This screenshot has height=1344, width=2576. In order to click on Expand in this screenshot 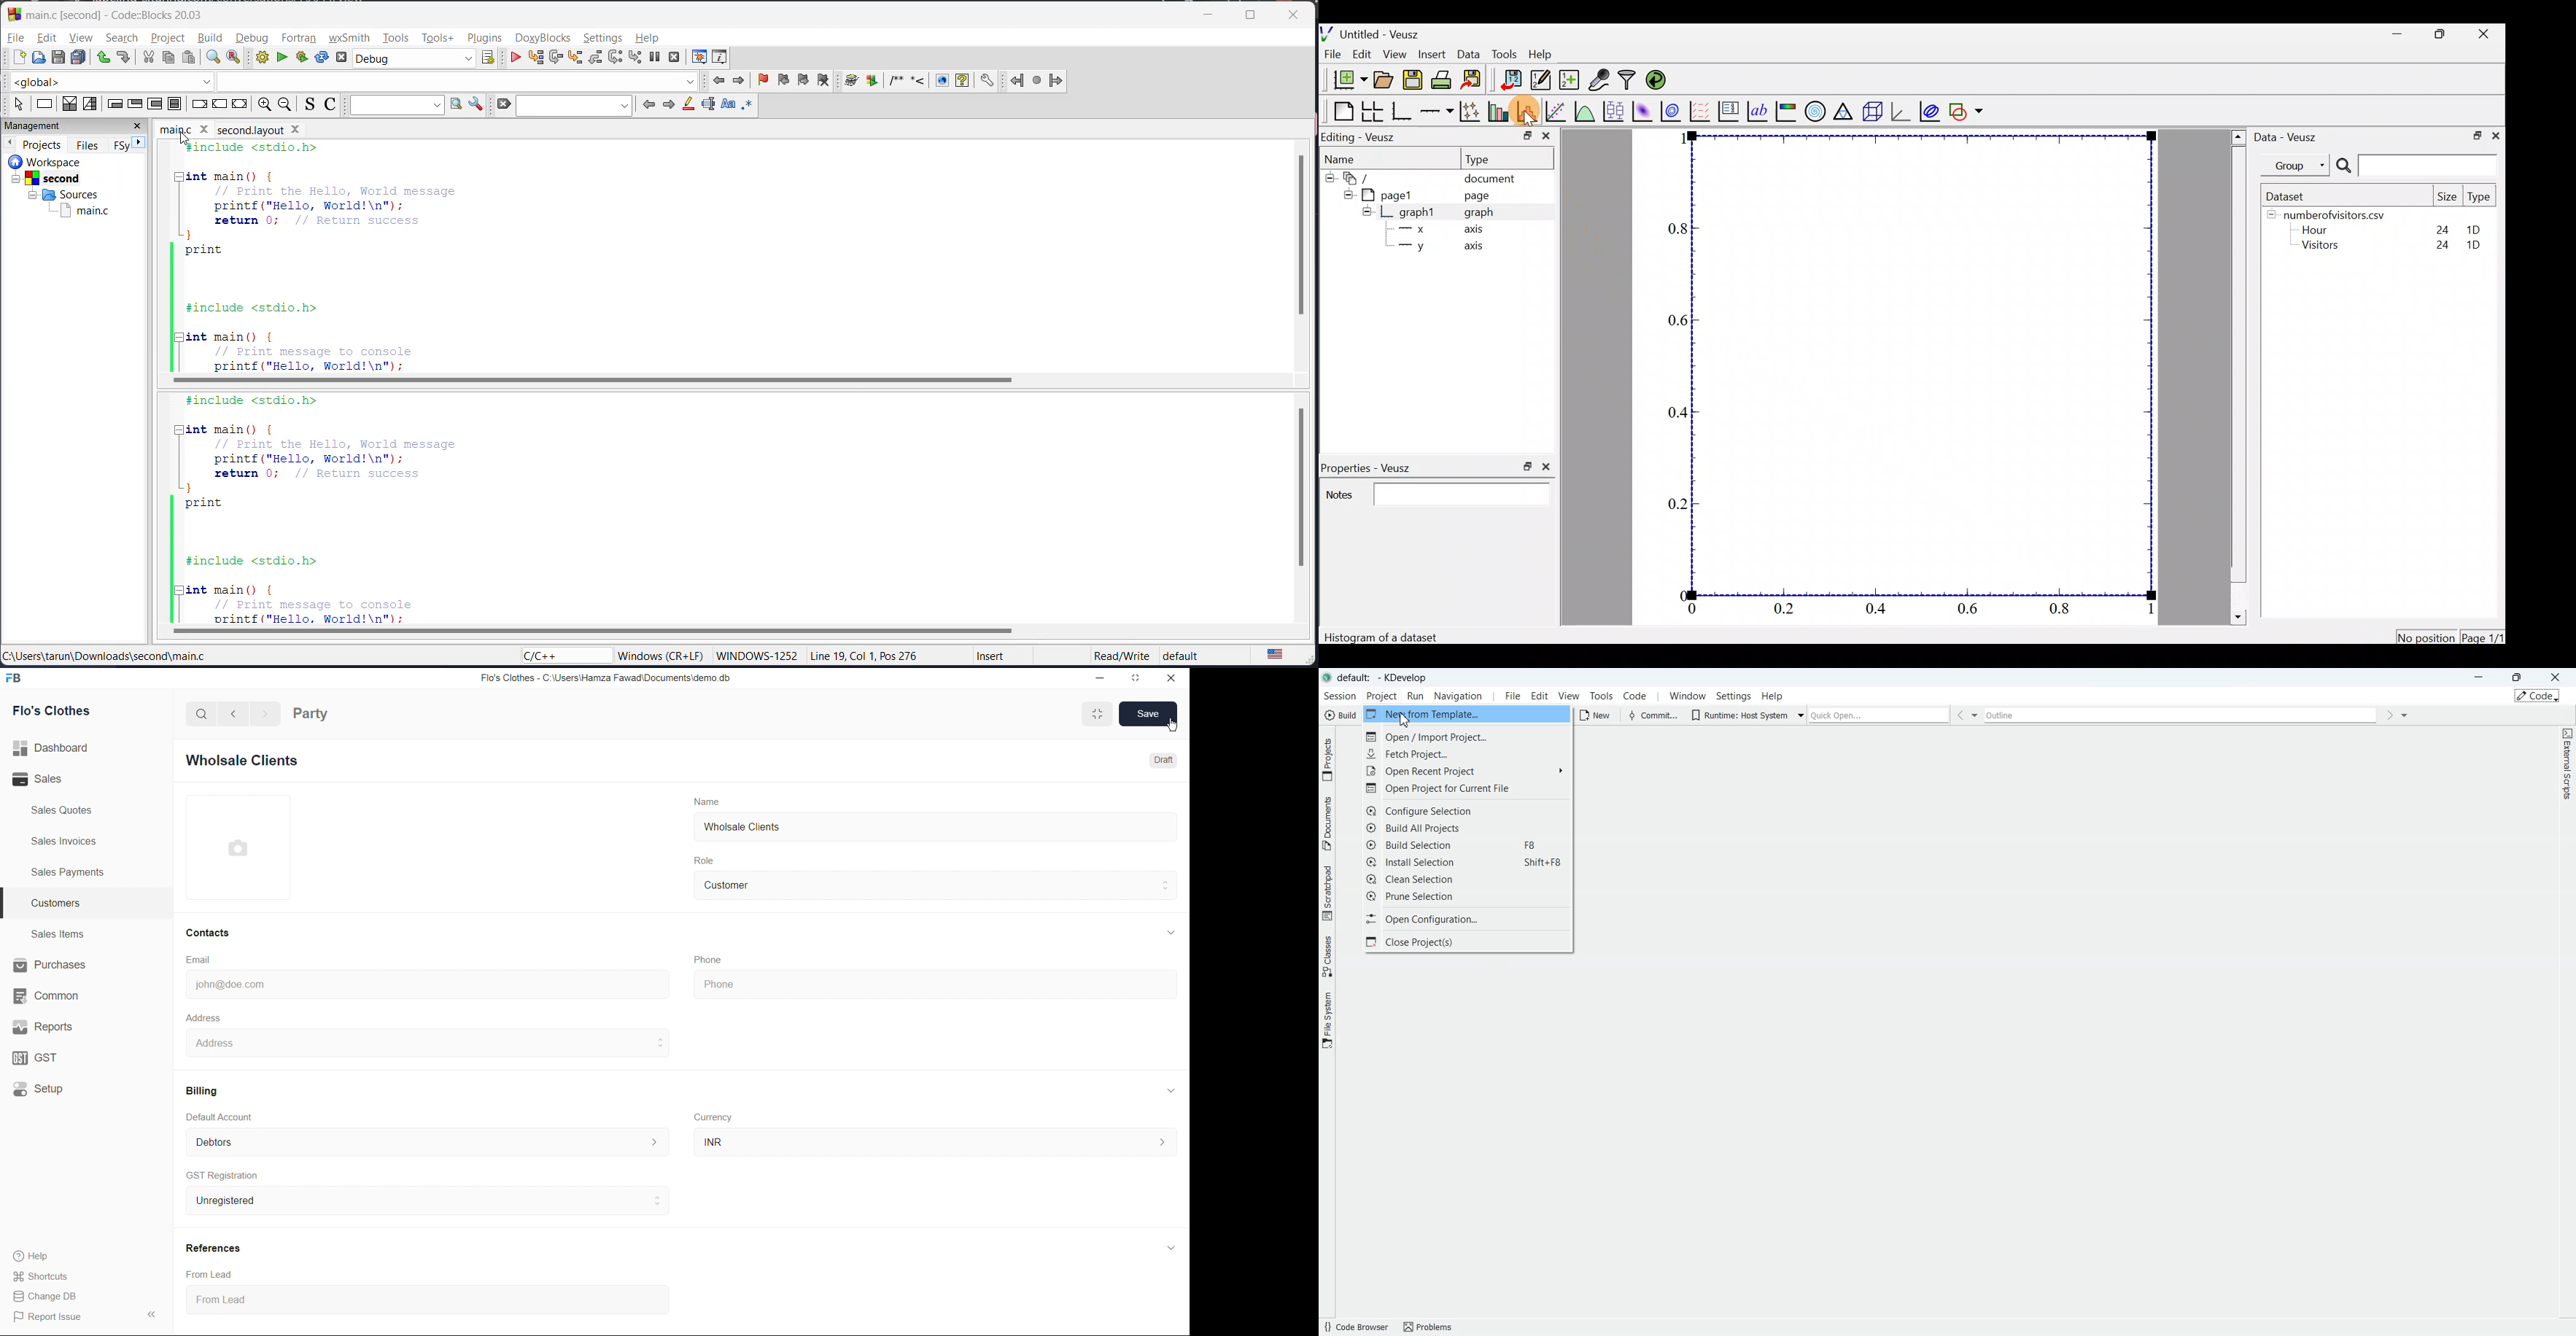, I will do `click(153, 1313)`.